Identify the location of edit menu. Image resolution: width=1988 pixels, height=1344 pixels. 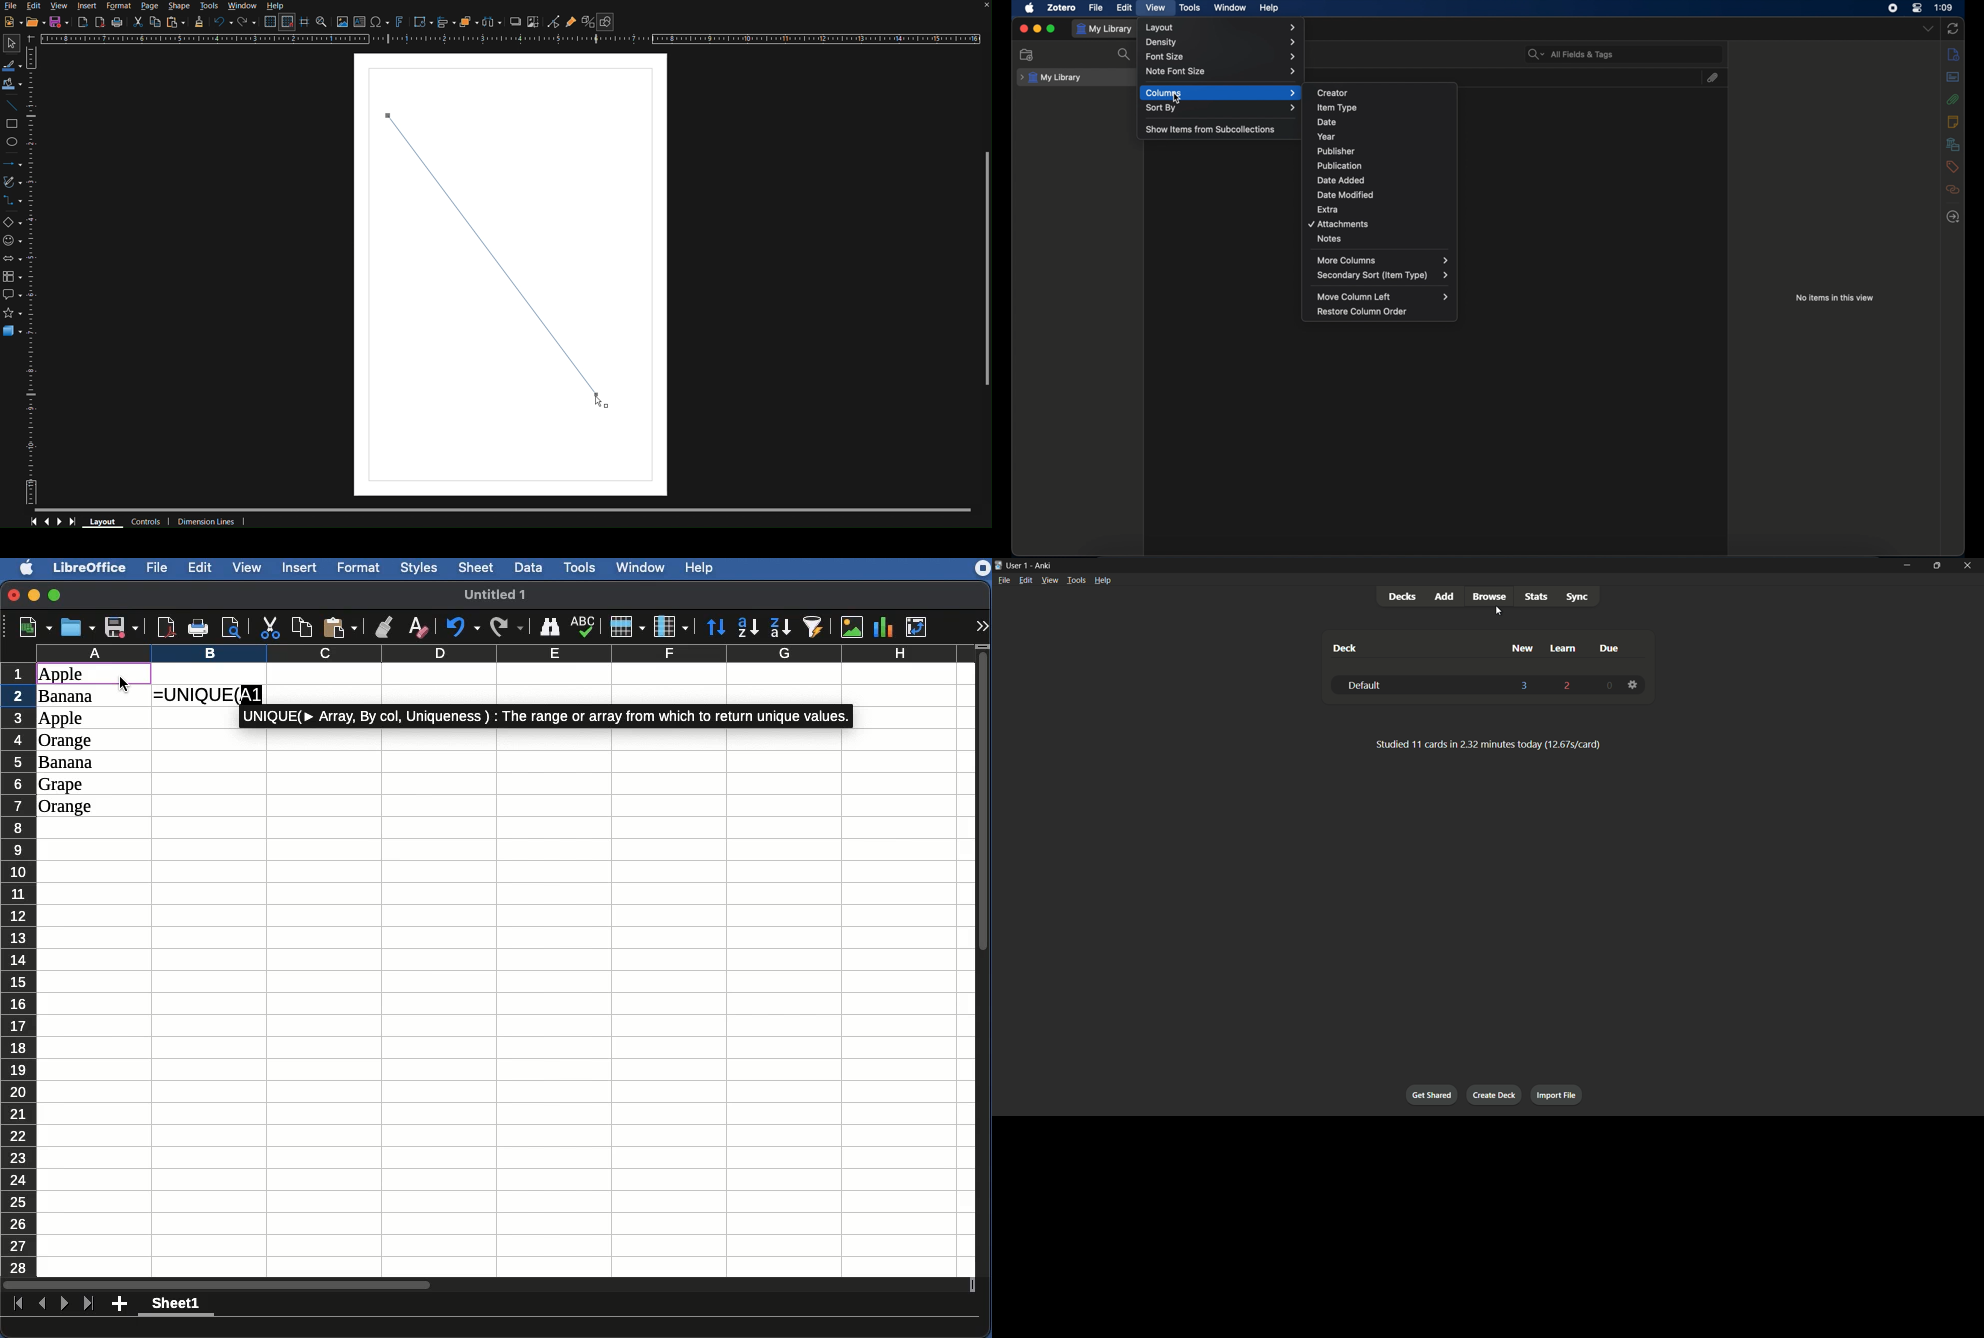
(1026, 580).